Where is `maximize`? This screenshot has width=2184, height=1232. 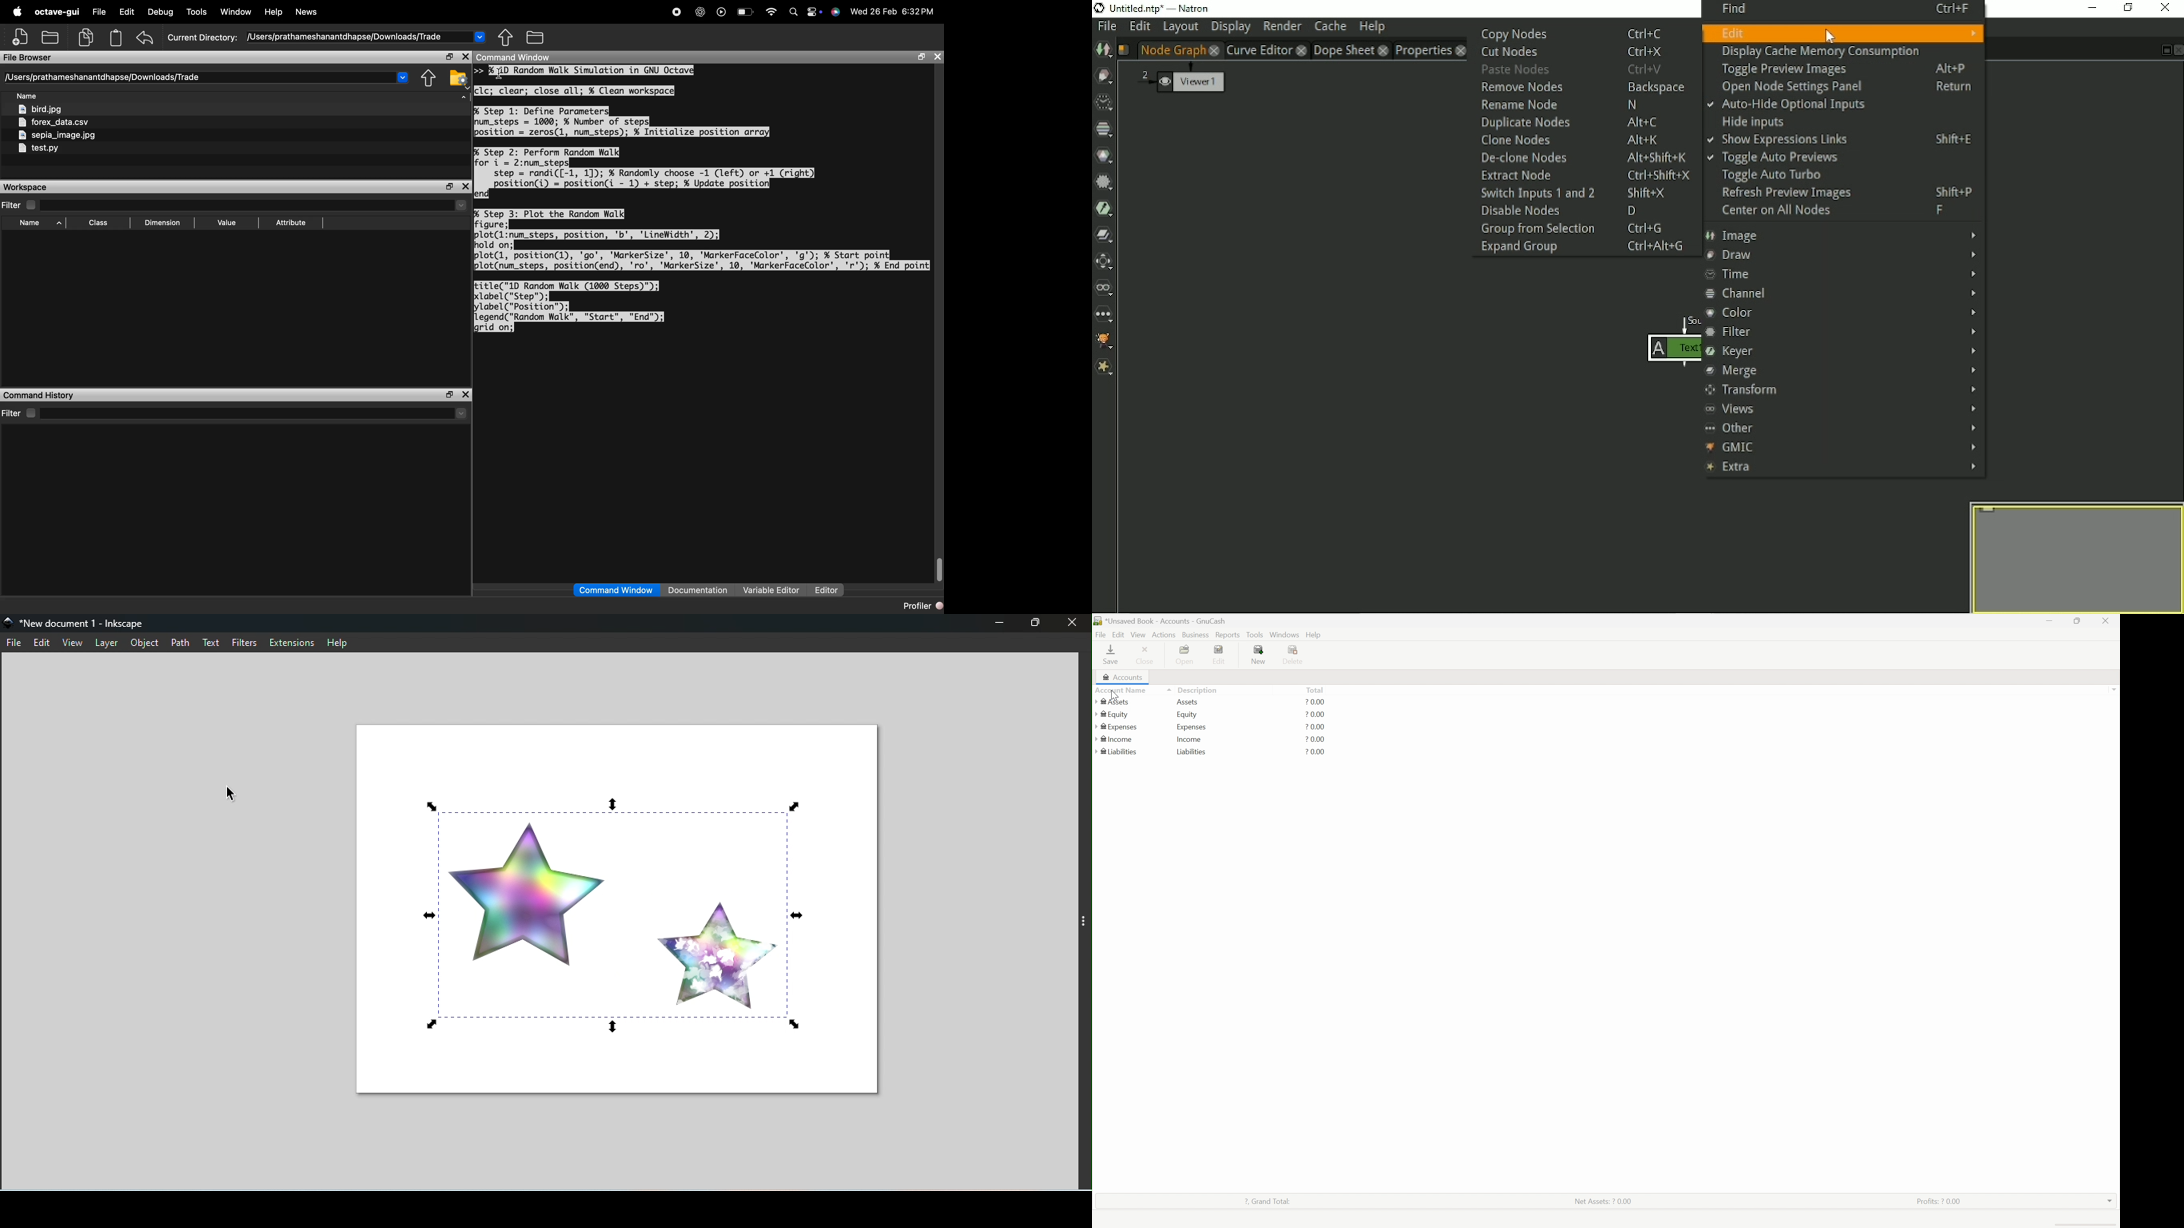
maximize is located at coordinates (449, 186).